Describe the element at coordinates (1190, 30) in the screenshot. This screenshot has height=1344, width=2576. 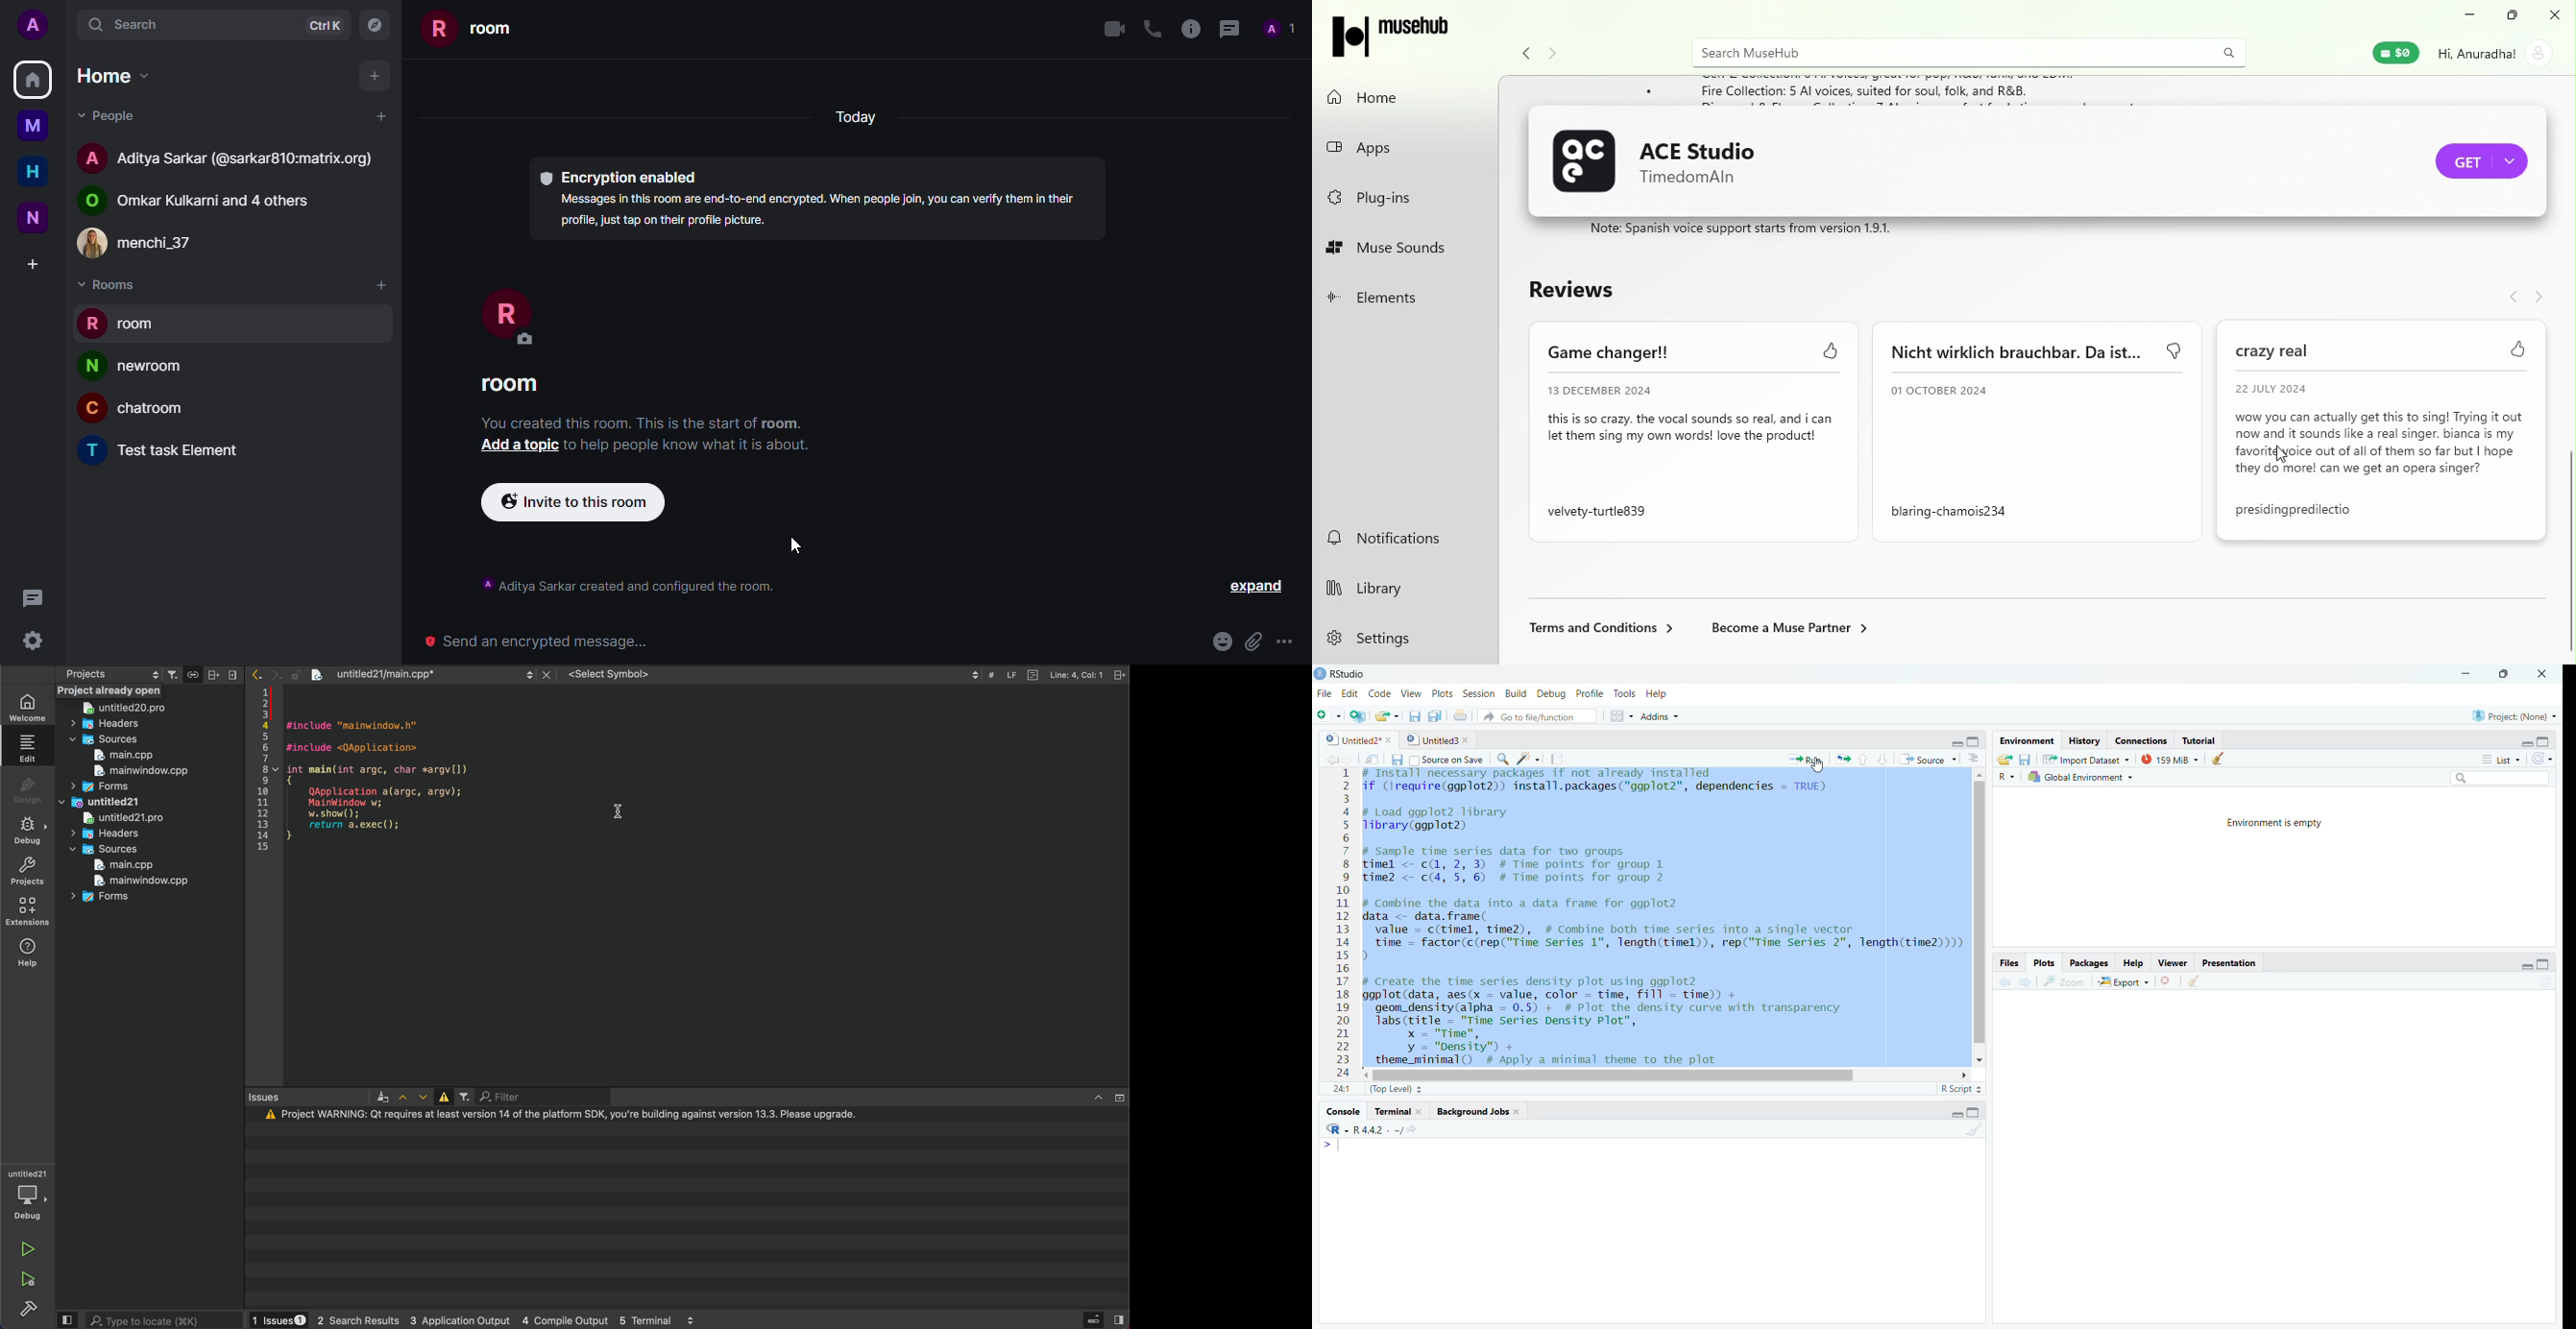
I see `info` at that location.